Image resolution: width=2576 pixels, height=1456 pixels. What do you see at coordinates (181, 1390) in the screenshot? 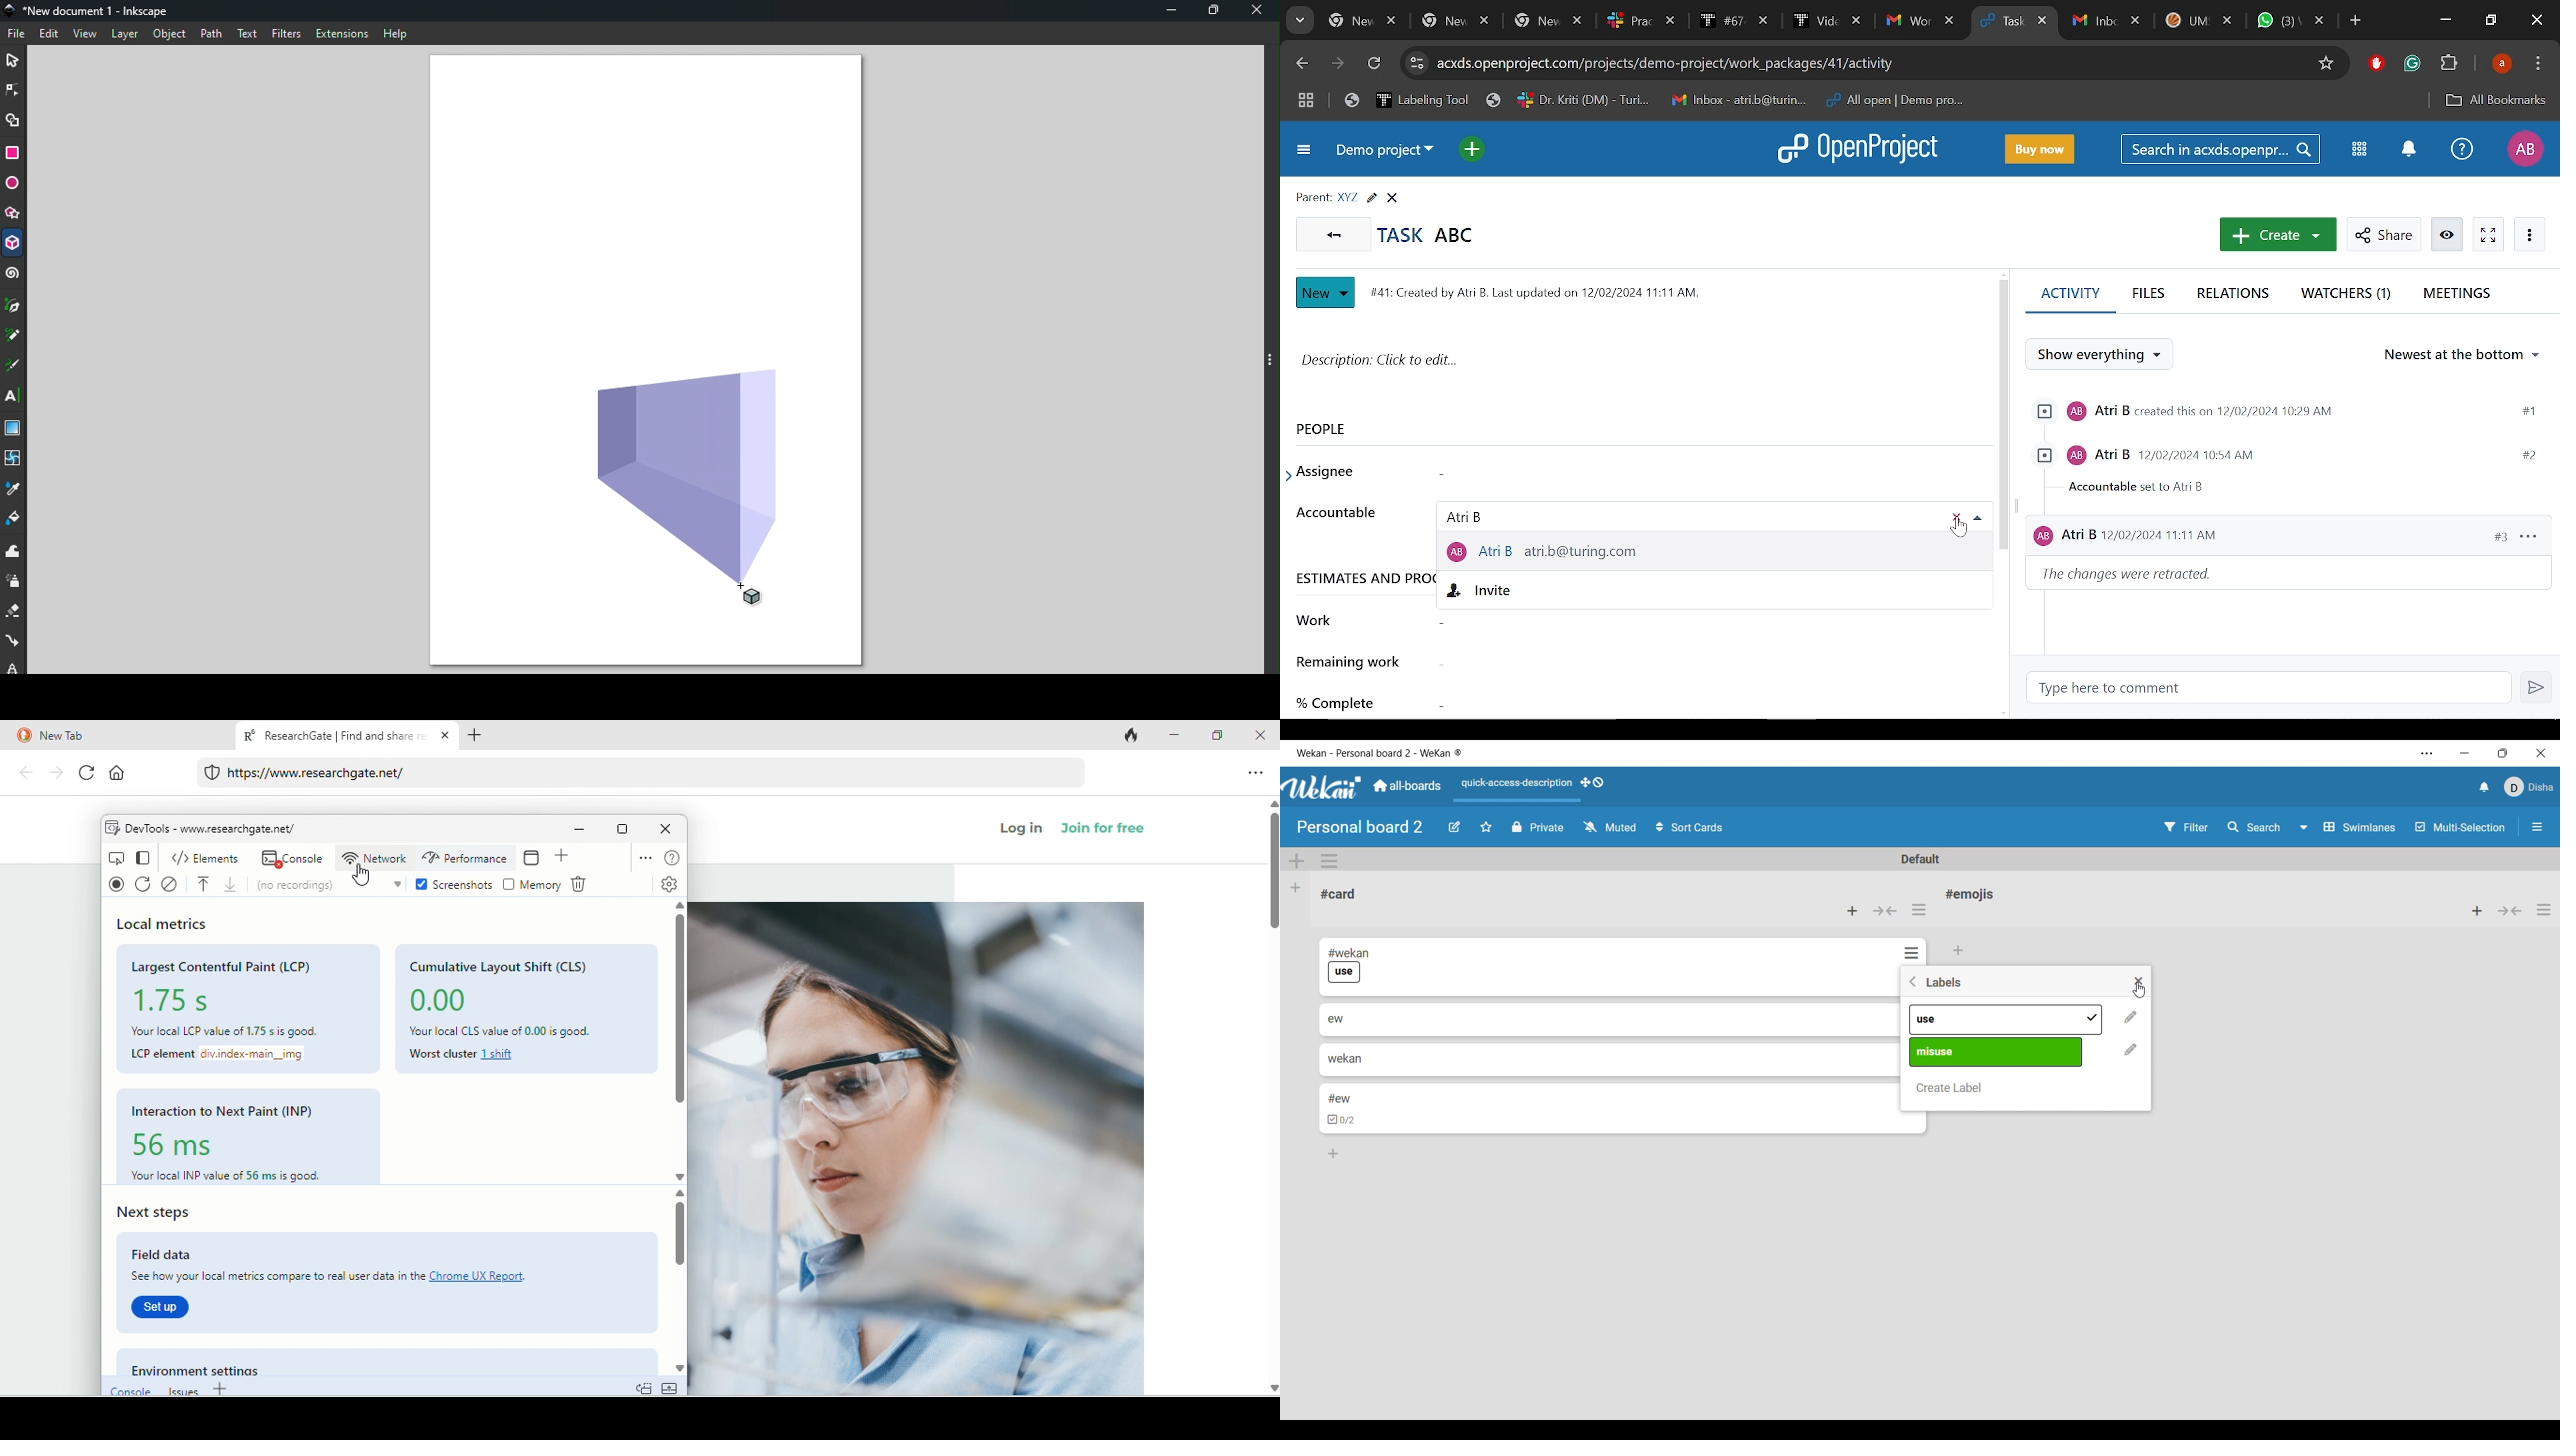
I see `issues` at bounding box center [181, 1390].